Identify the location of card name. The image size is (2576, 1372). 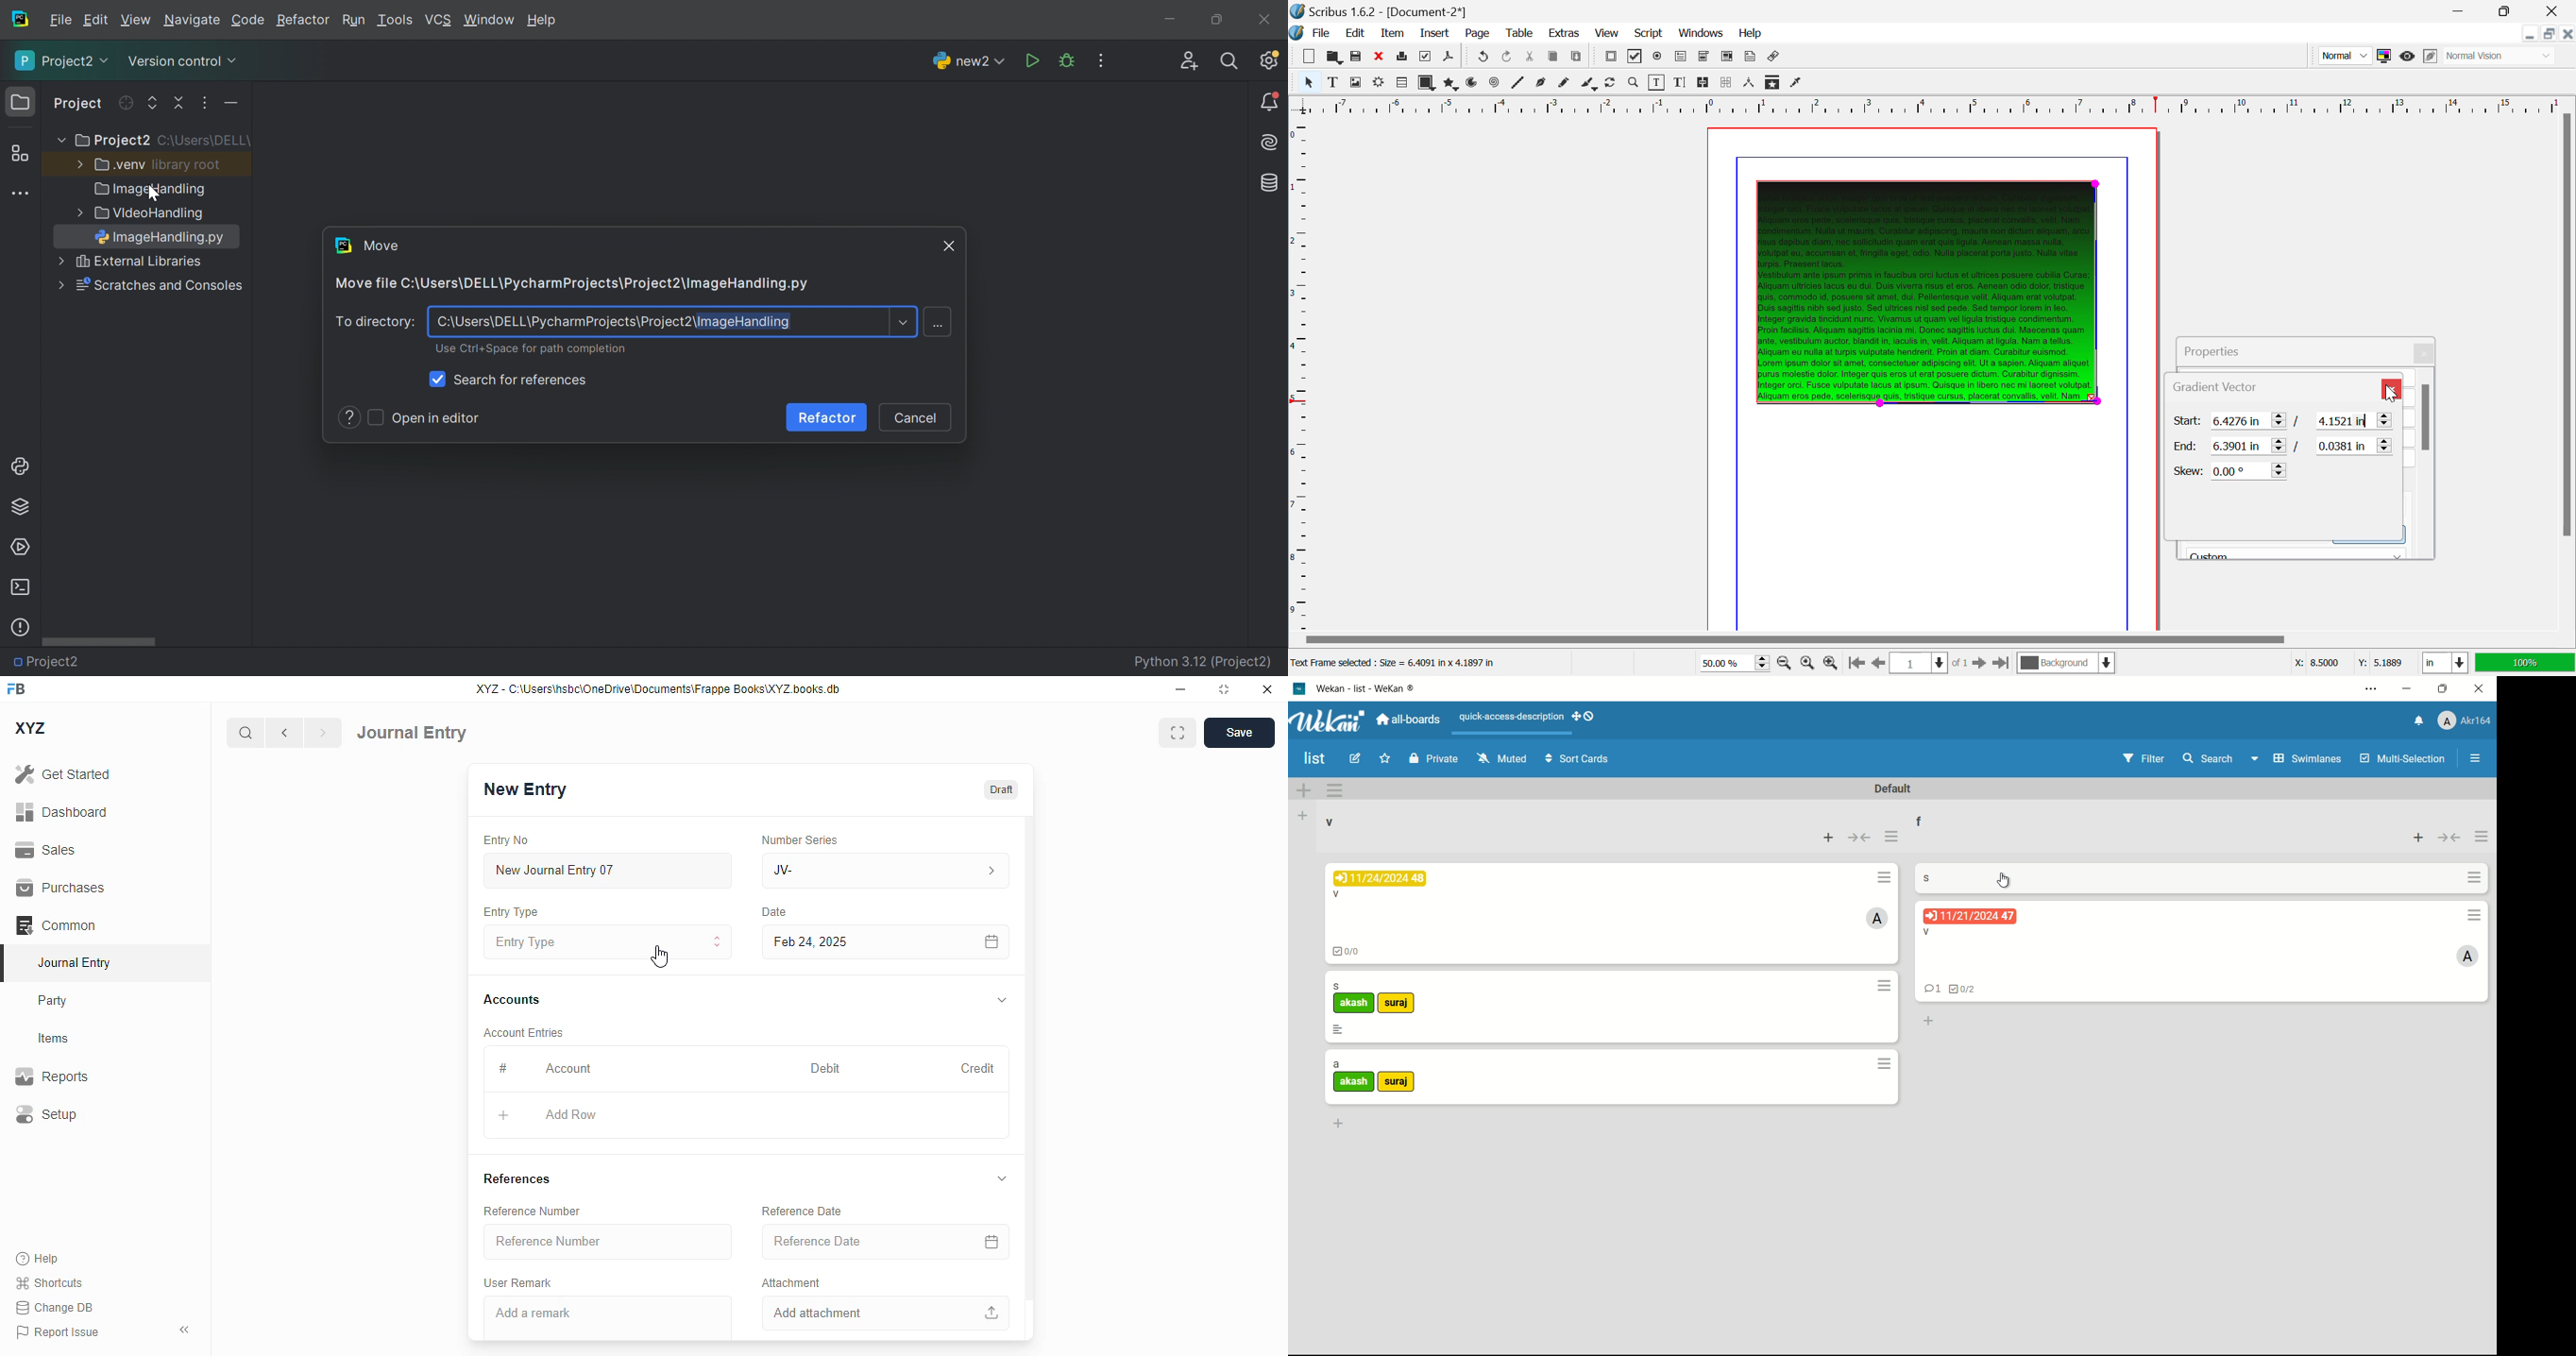
(1926, 932).